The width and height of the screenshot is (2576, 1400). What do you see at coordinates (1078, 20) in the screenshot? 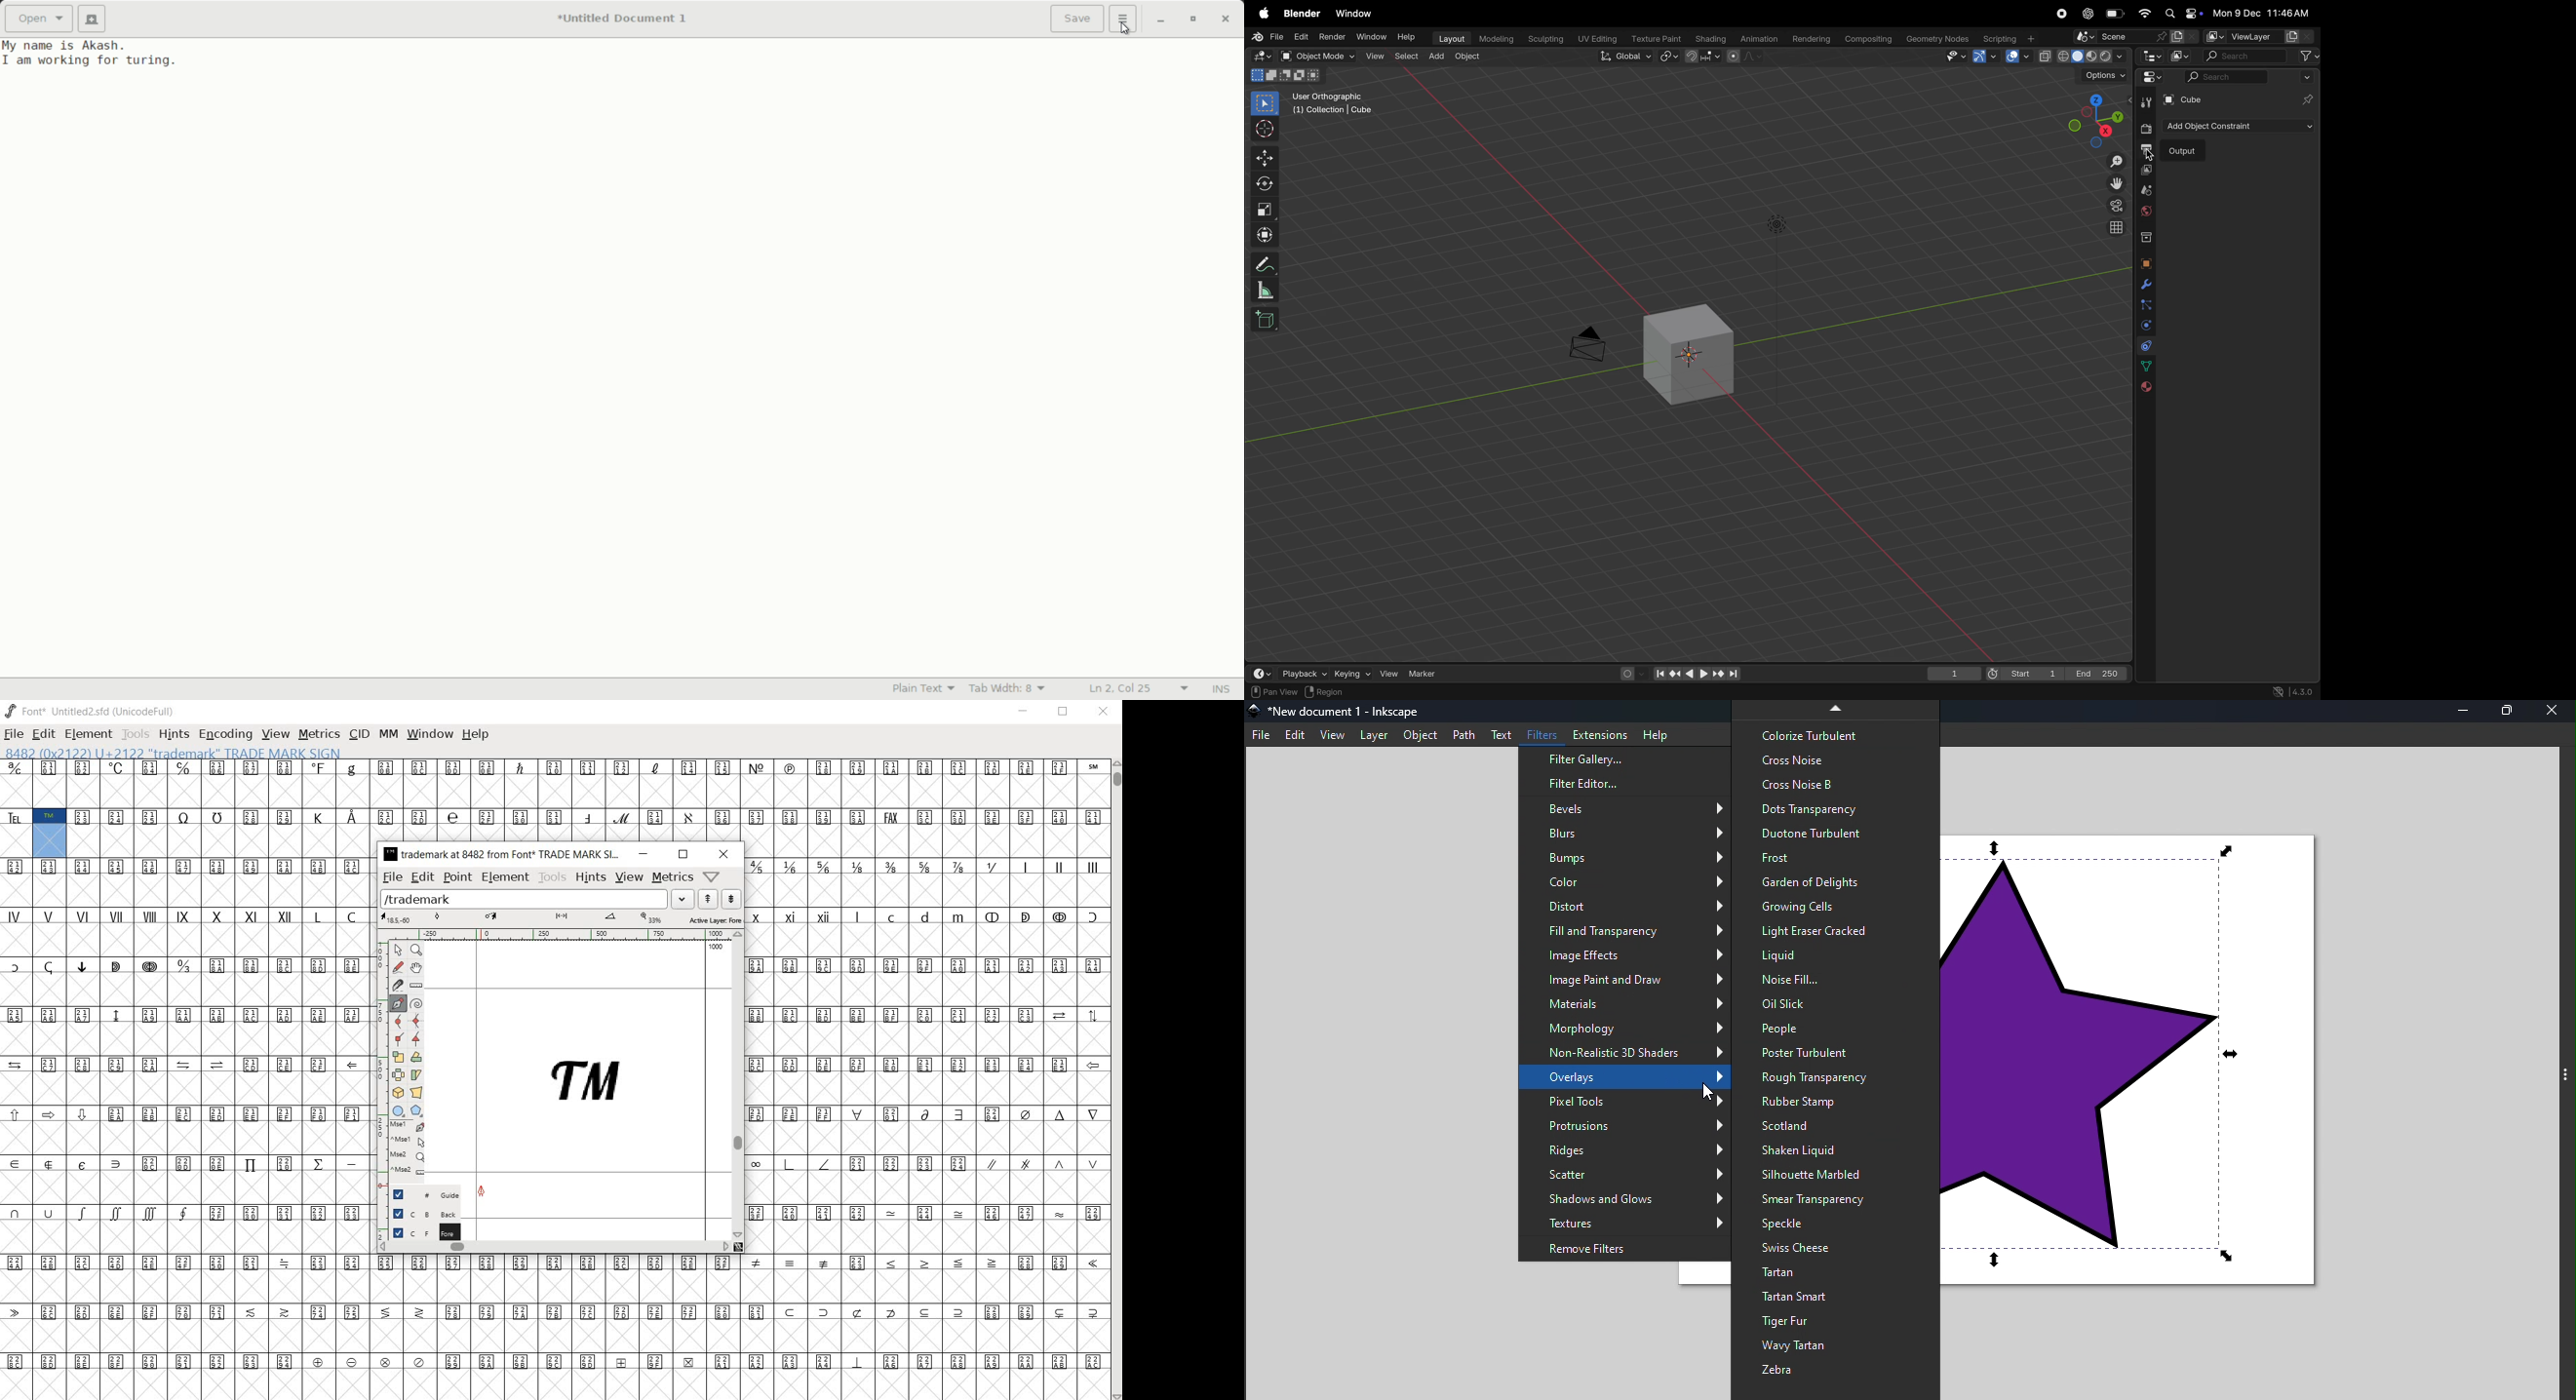
I see `save` at bounding box center [1078, 20].